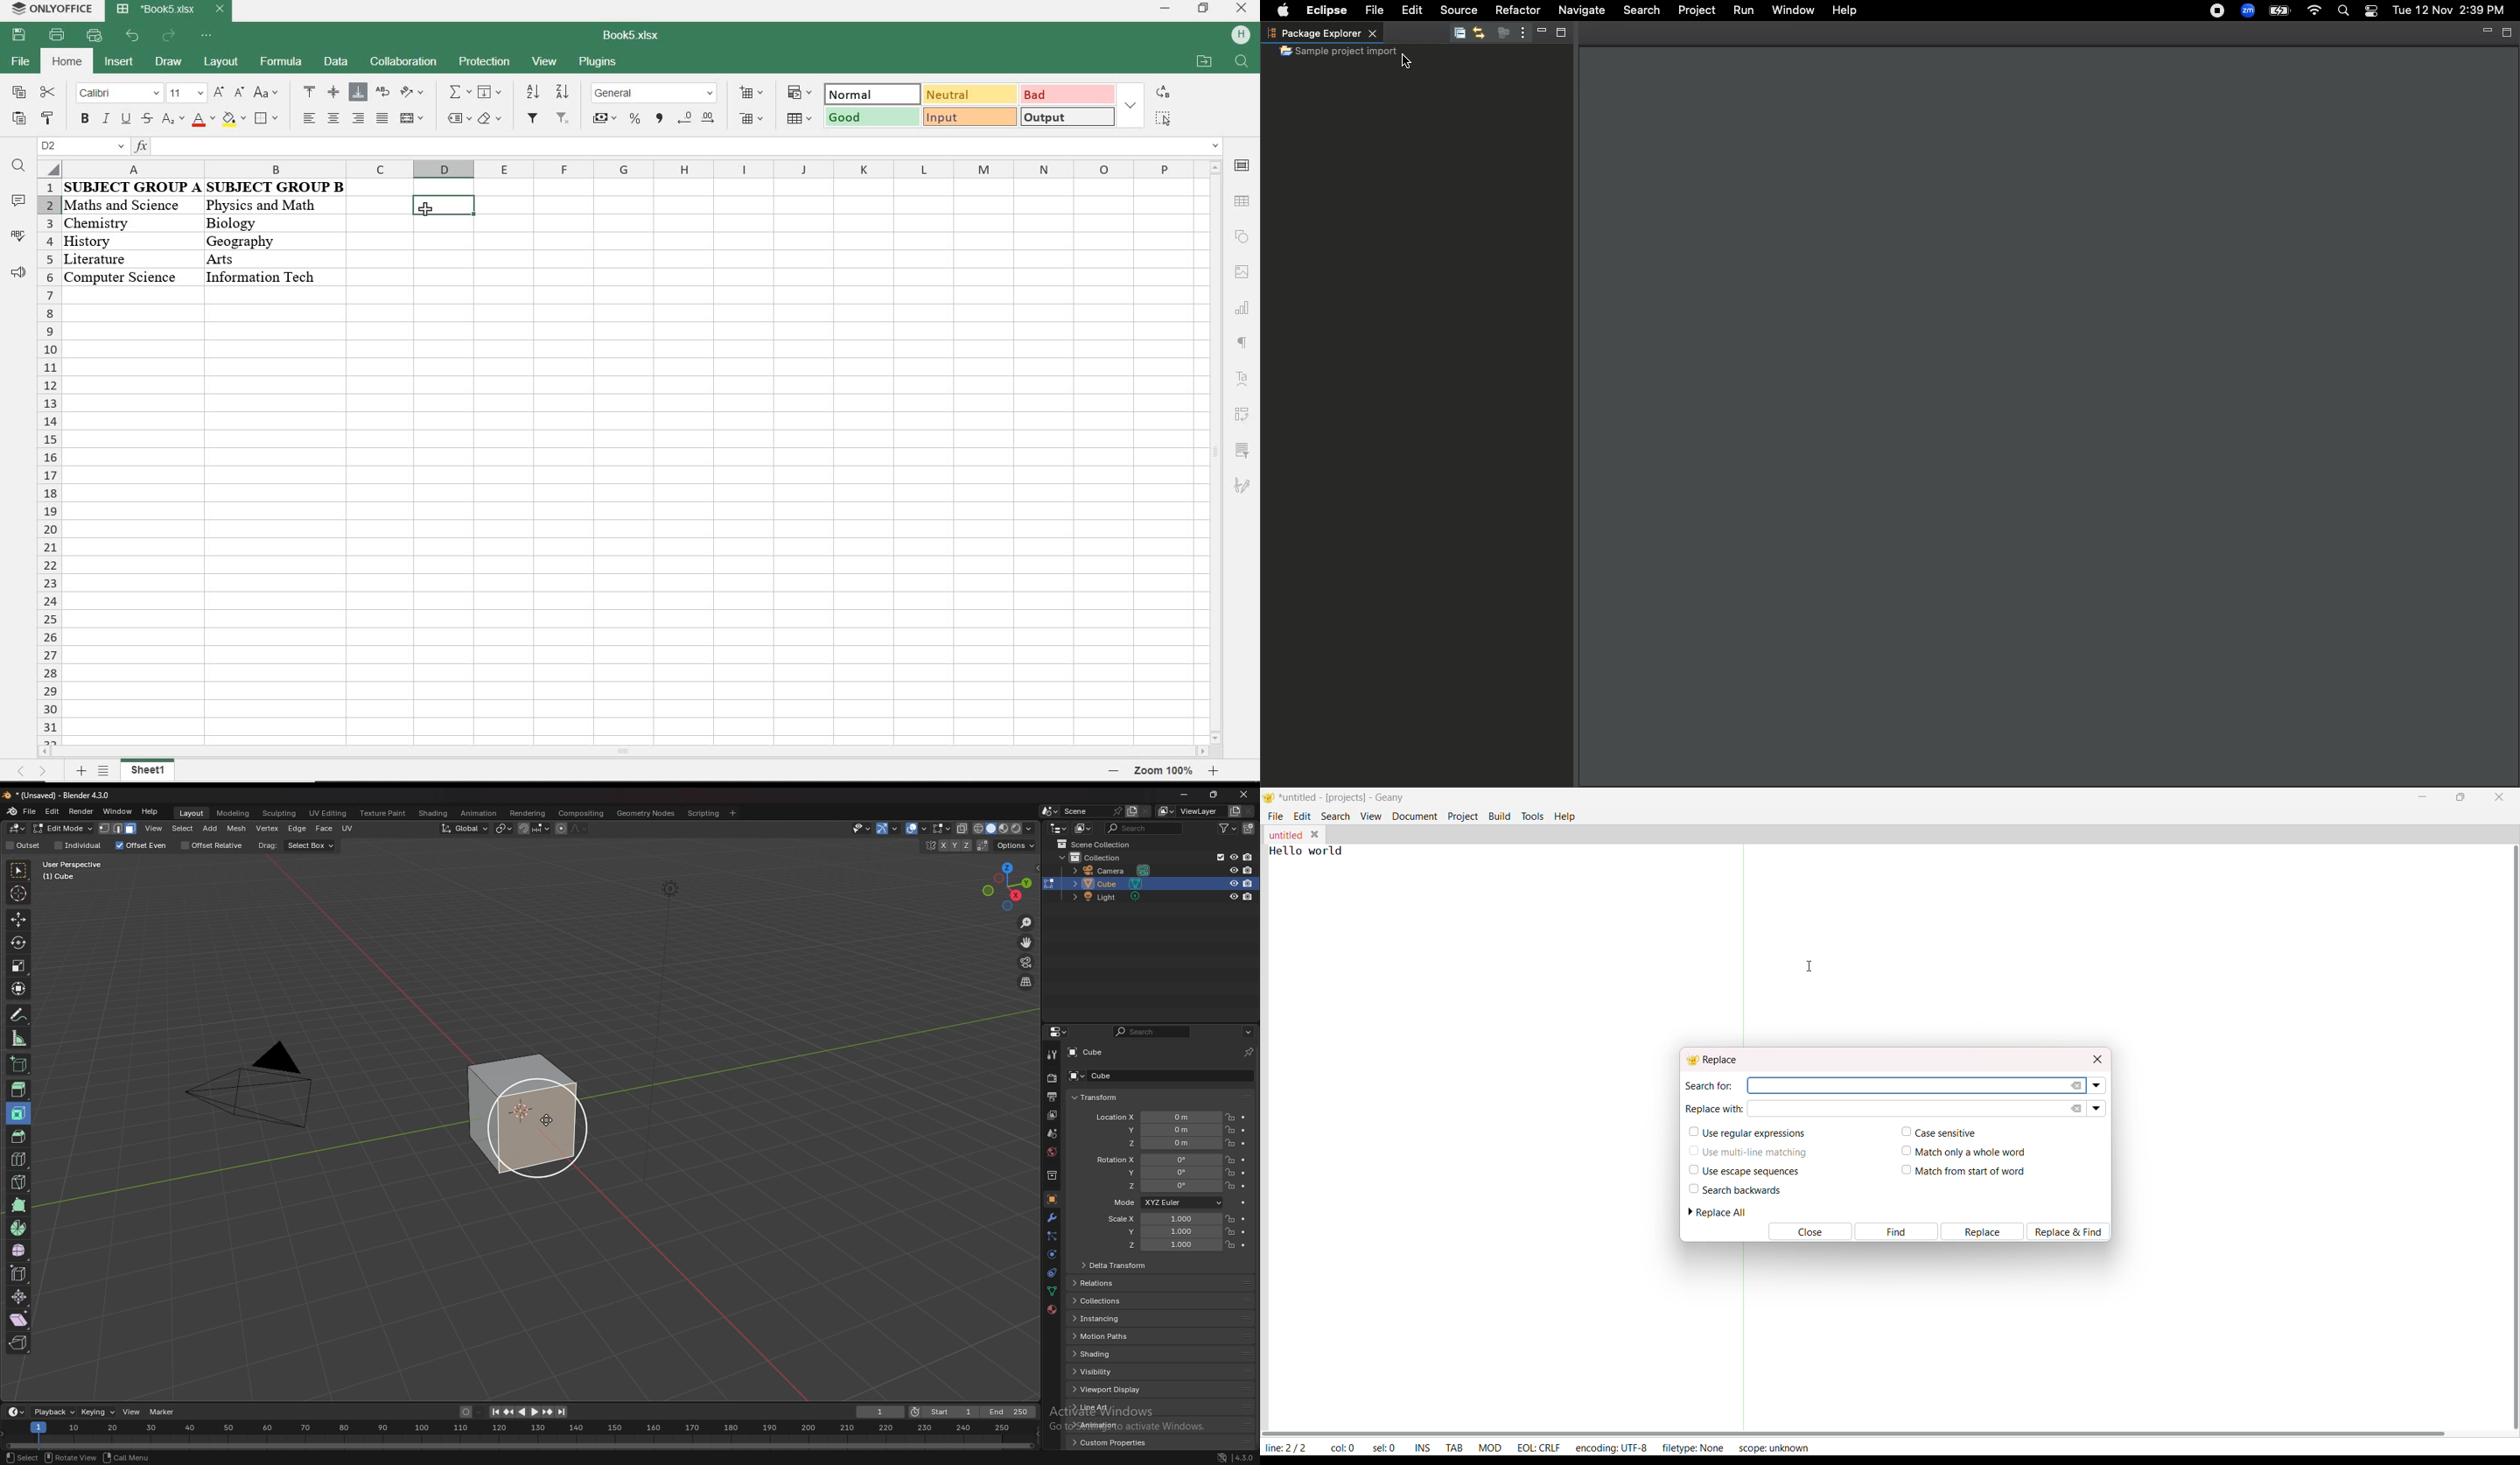  I want to click on close, so click(1241, 9).